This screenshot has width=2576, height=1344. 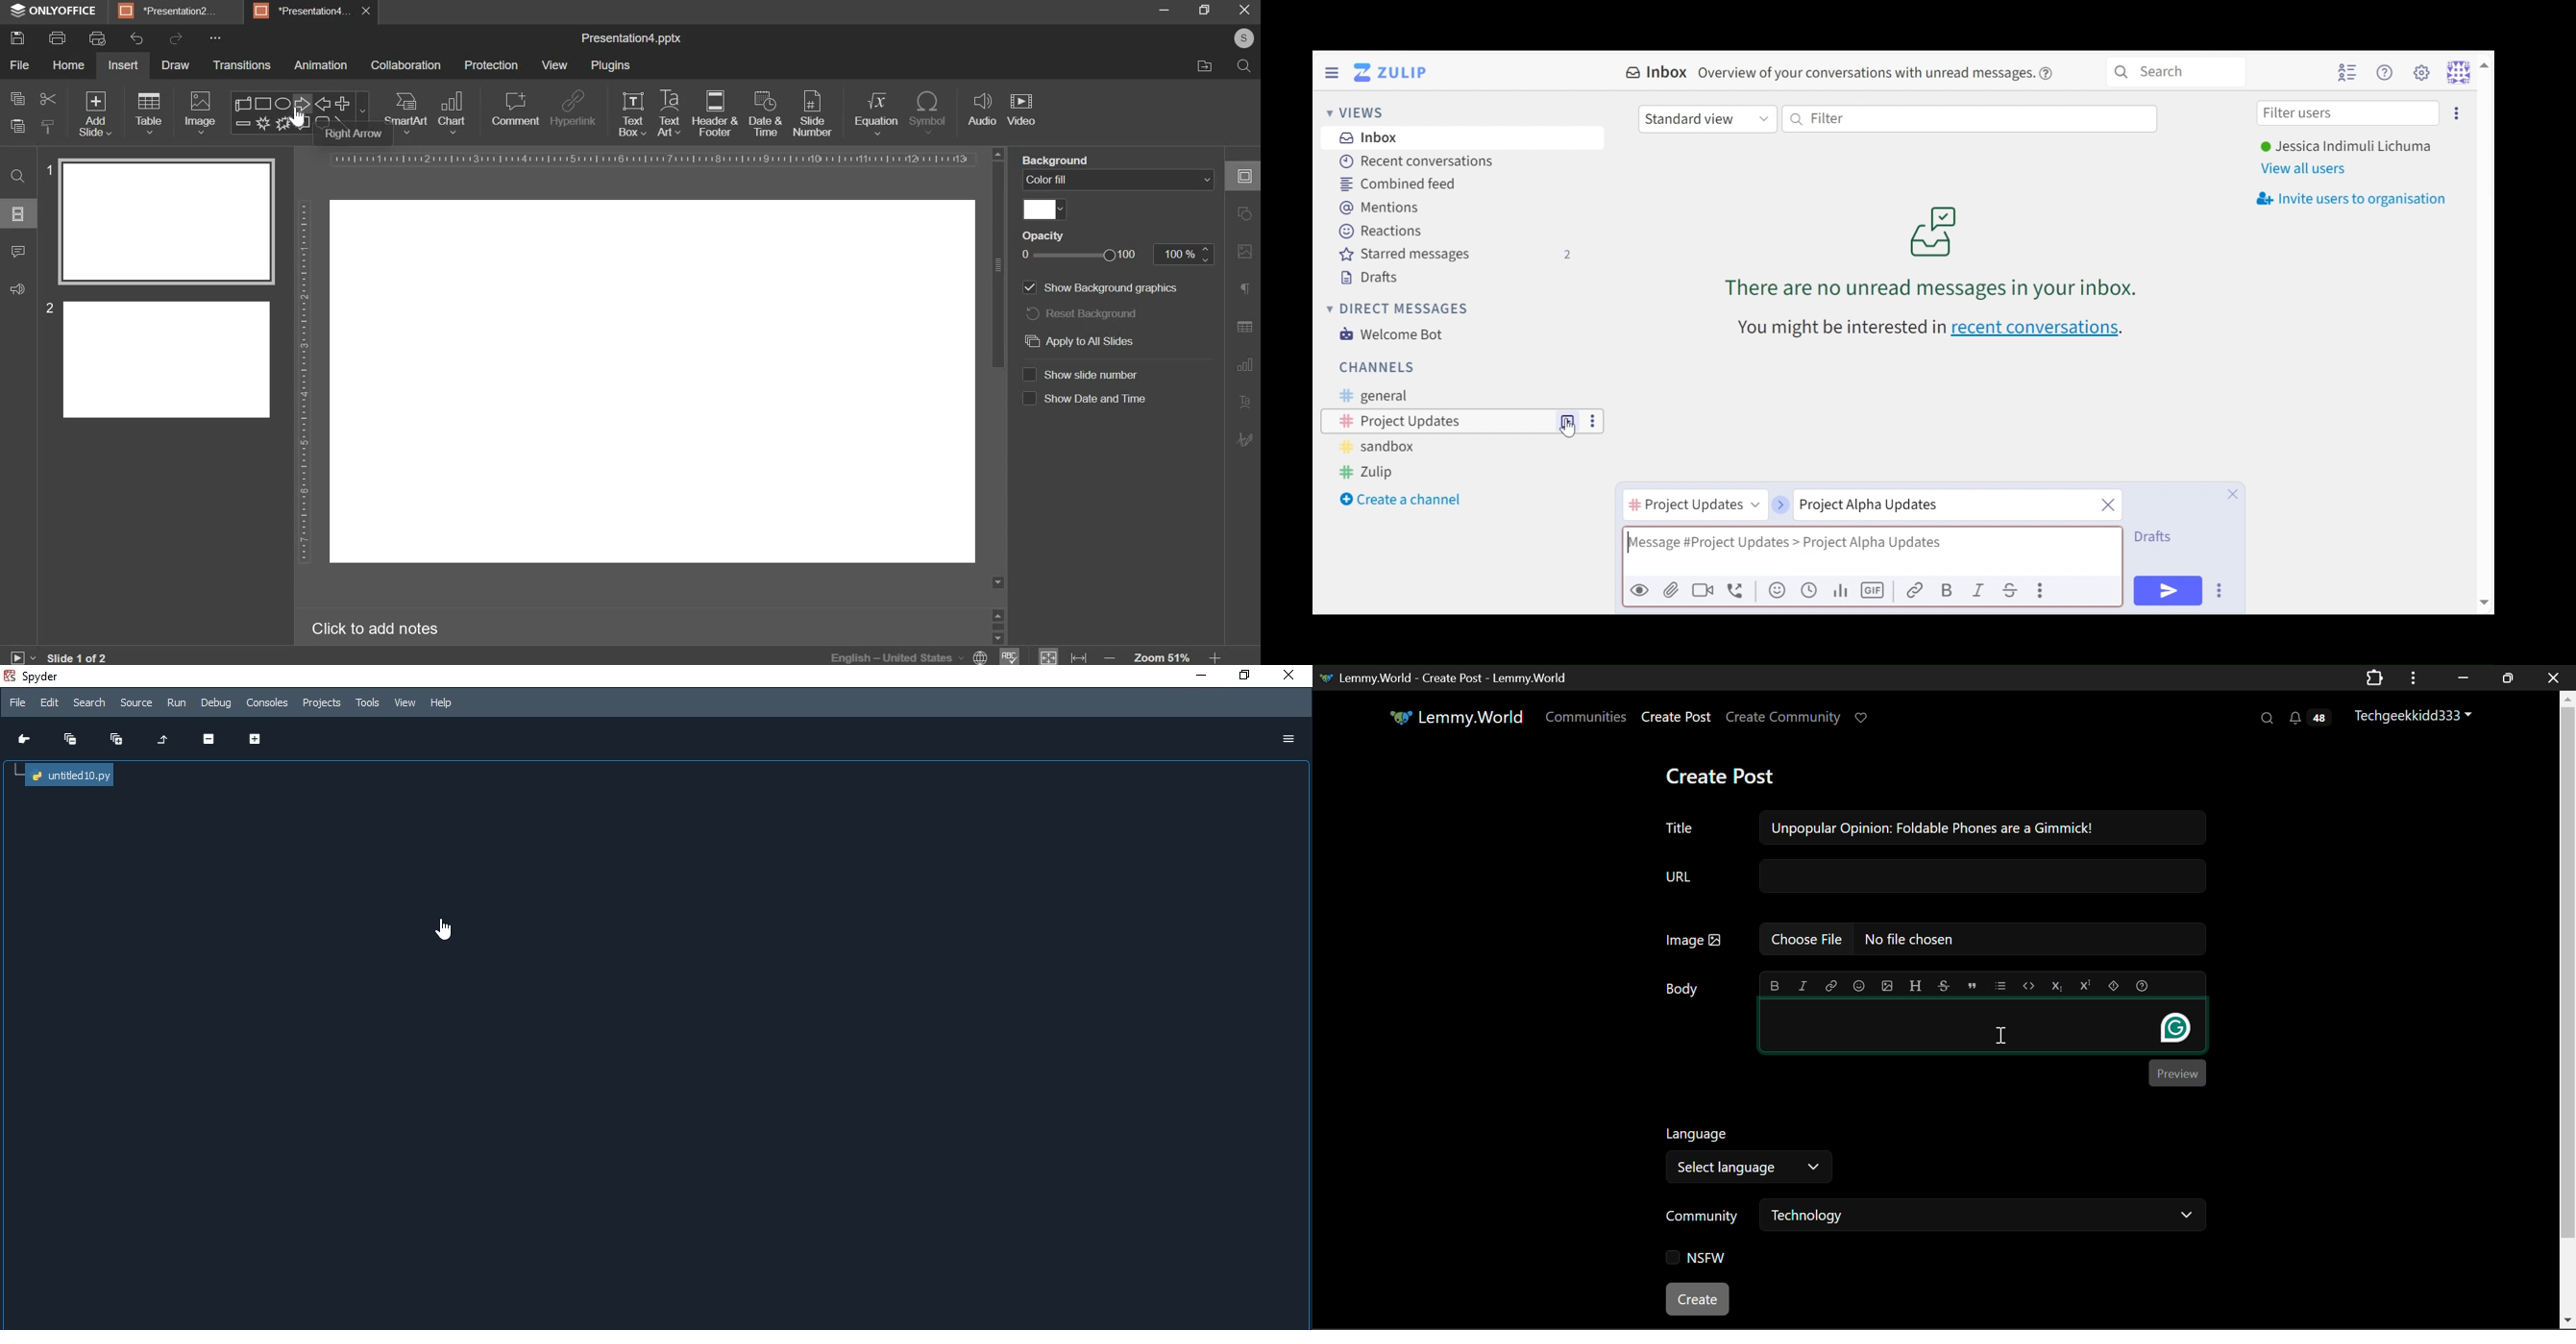 What do you see at coordinates (1246, 676) in the screenshot?
I see `restore` at bounding box center [1246, 676].